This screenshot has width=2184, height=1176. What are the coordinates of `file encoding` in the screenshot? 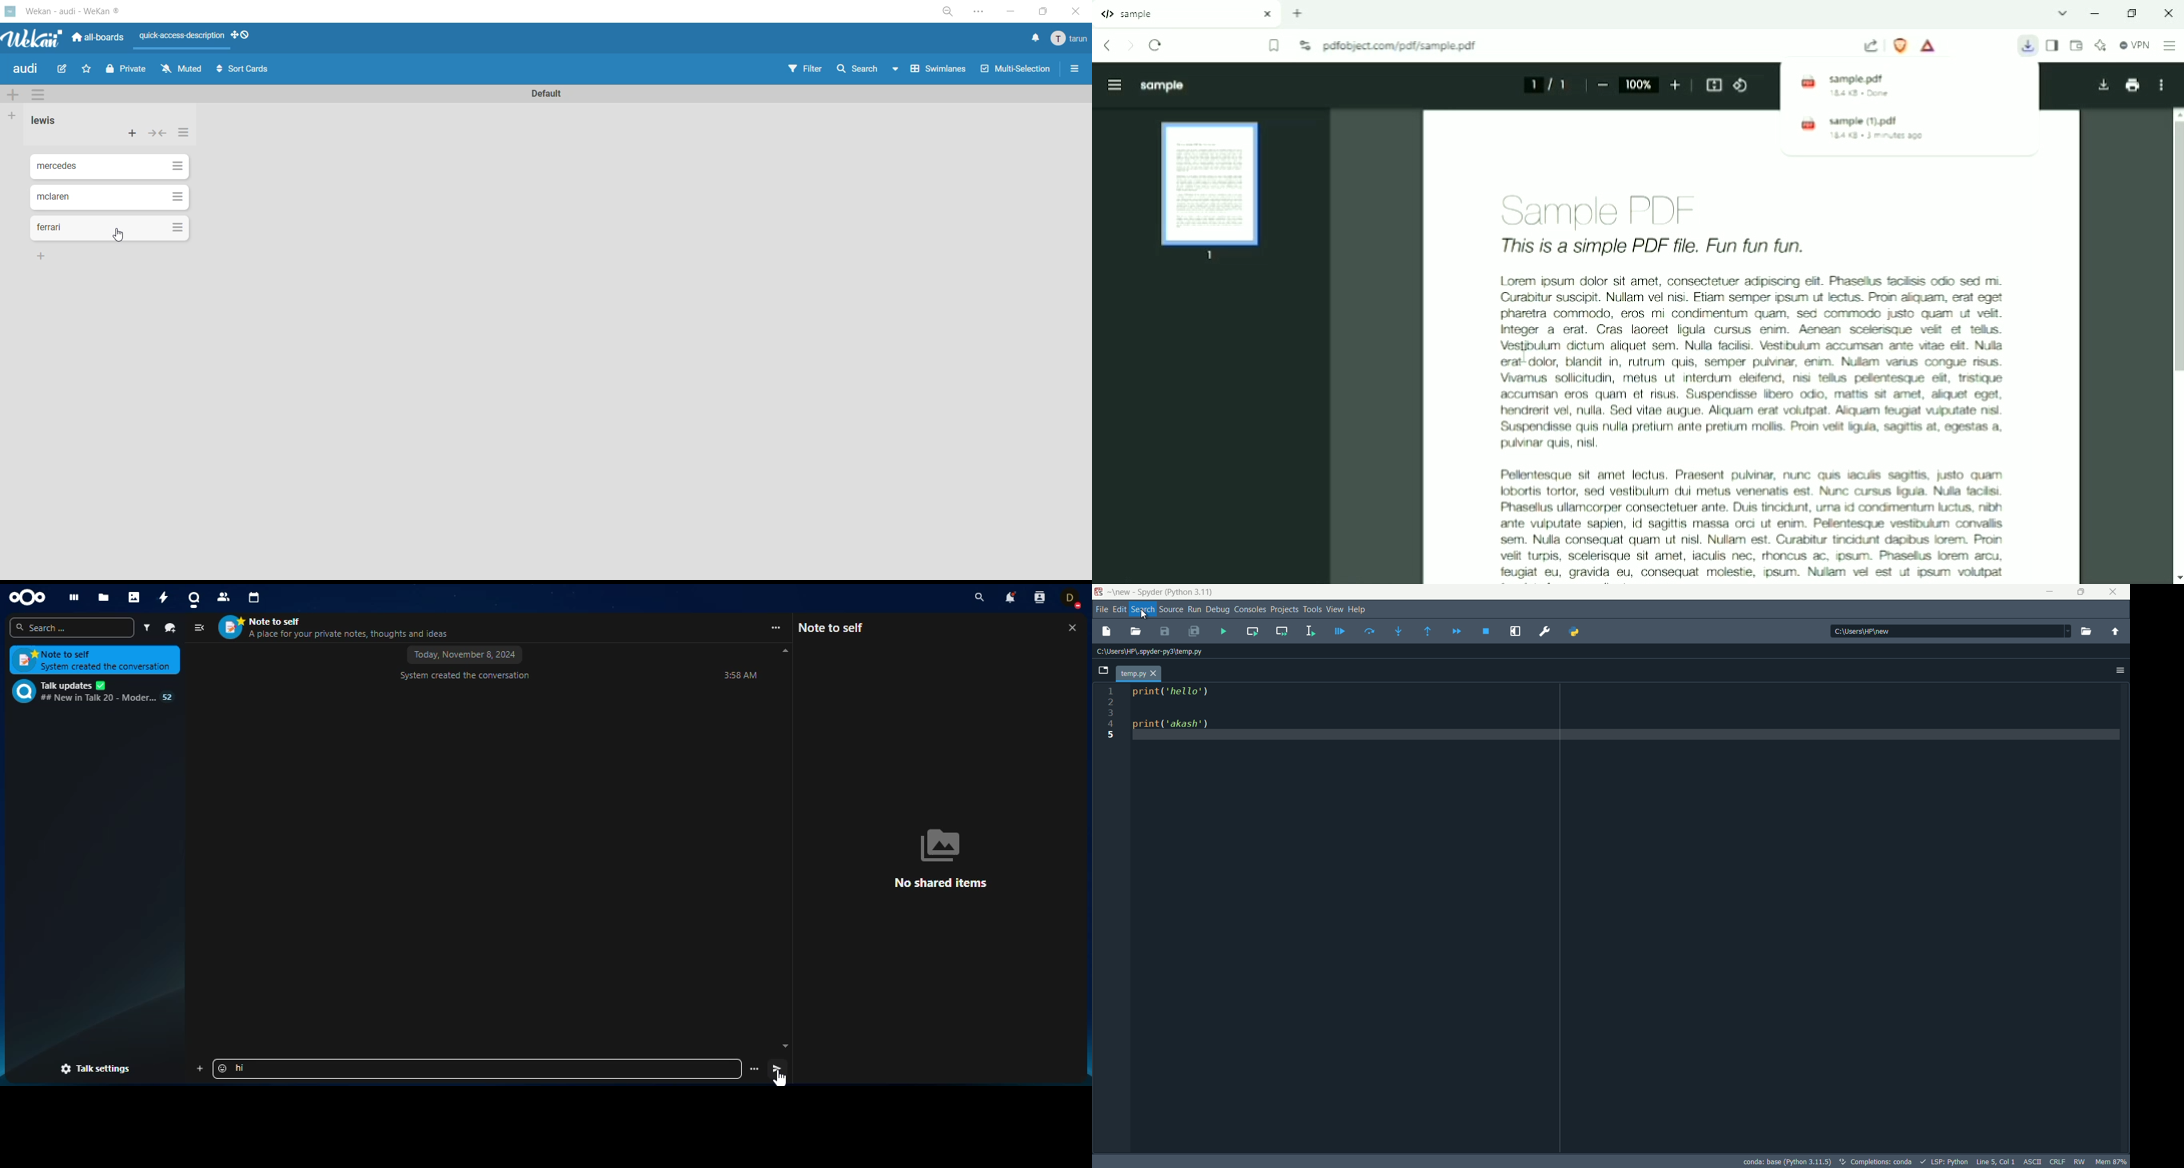 It's located at (2035, 1161).